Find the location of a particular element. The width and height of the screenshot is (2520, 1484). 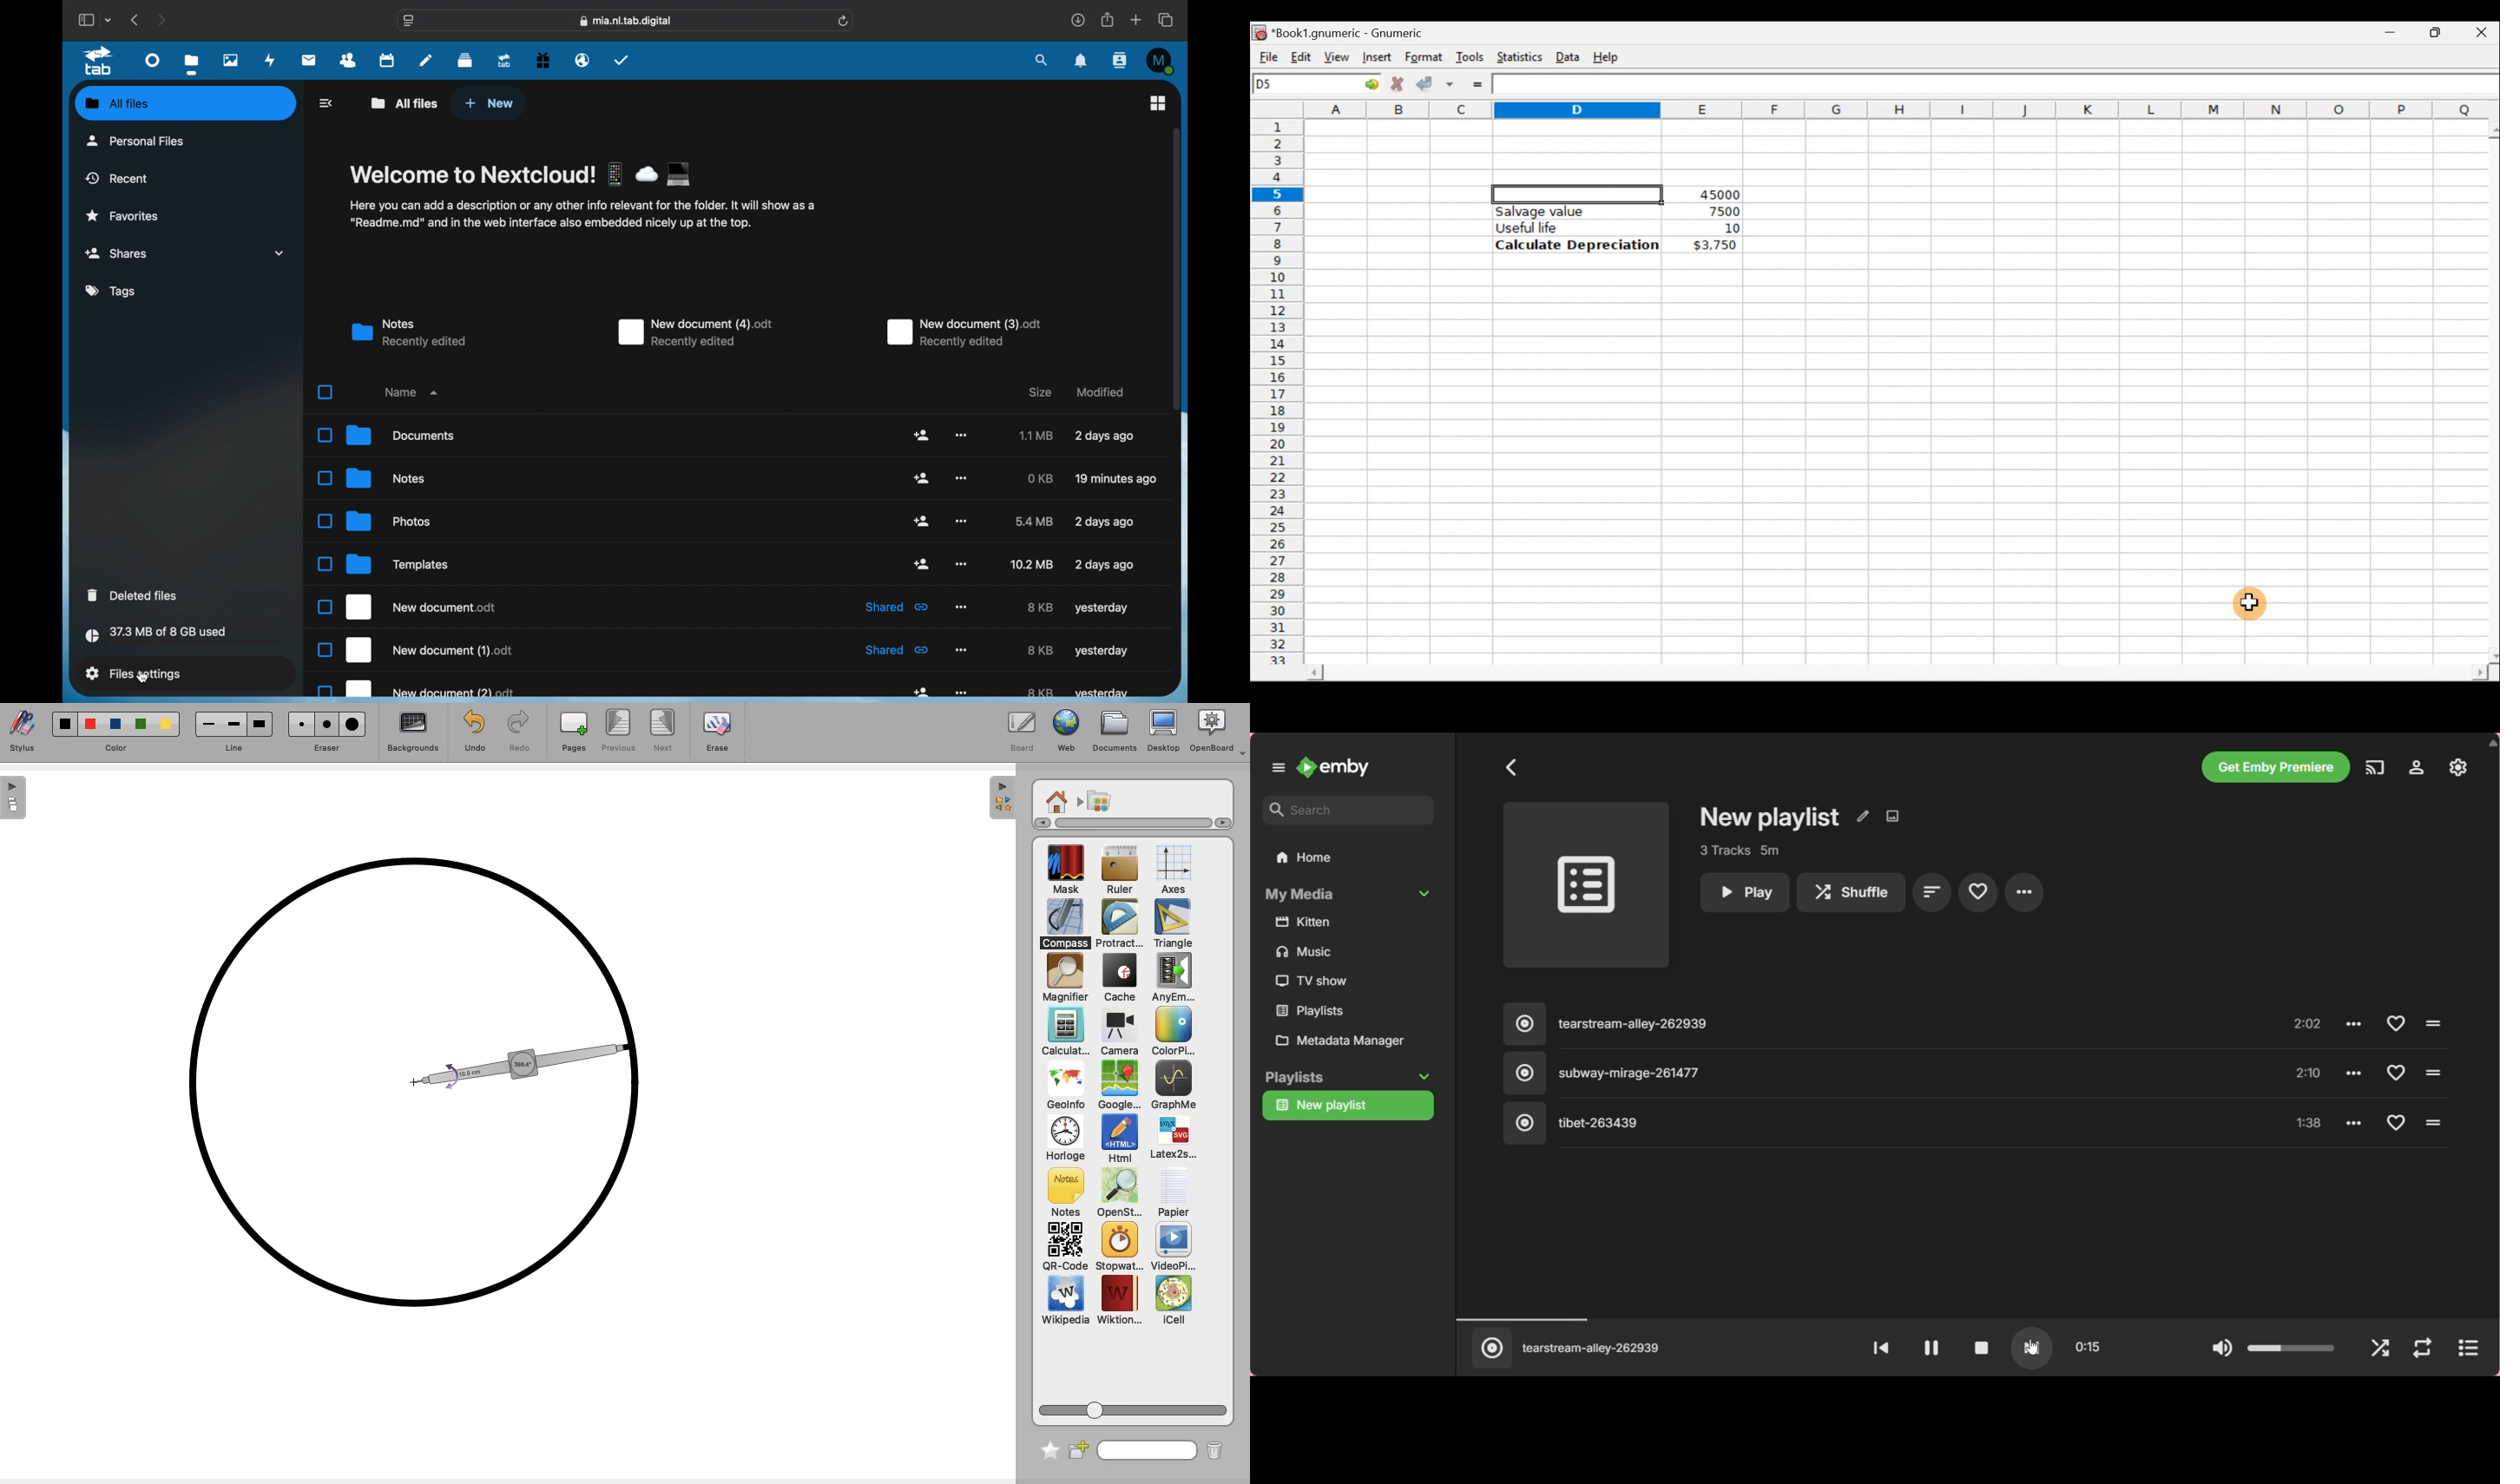

show sidebar is located at coordinates (85, 20).